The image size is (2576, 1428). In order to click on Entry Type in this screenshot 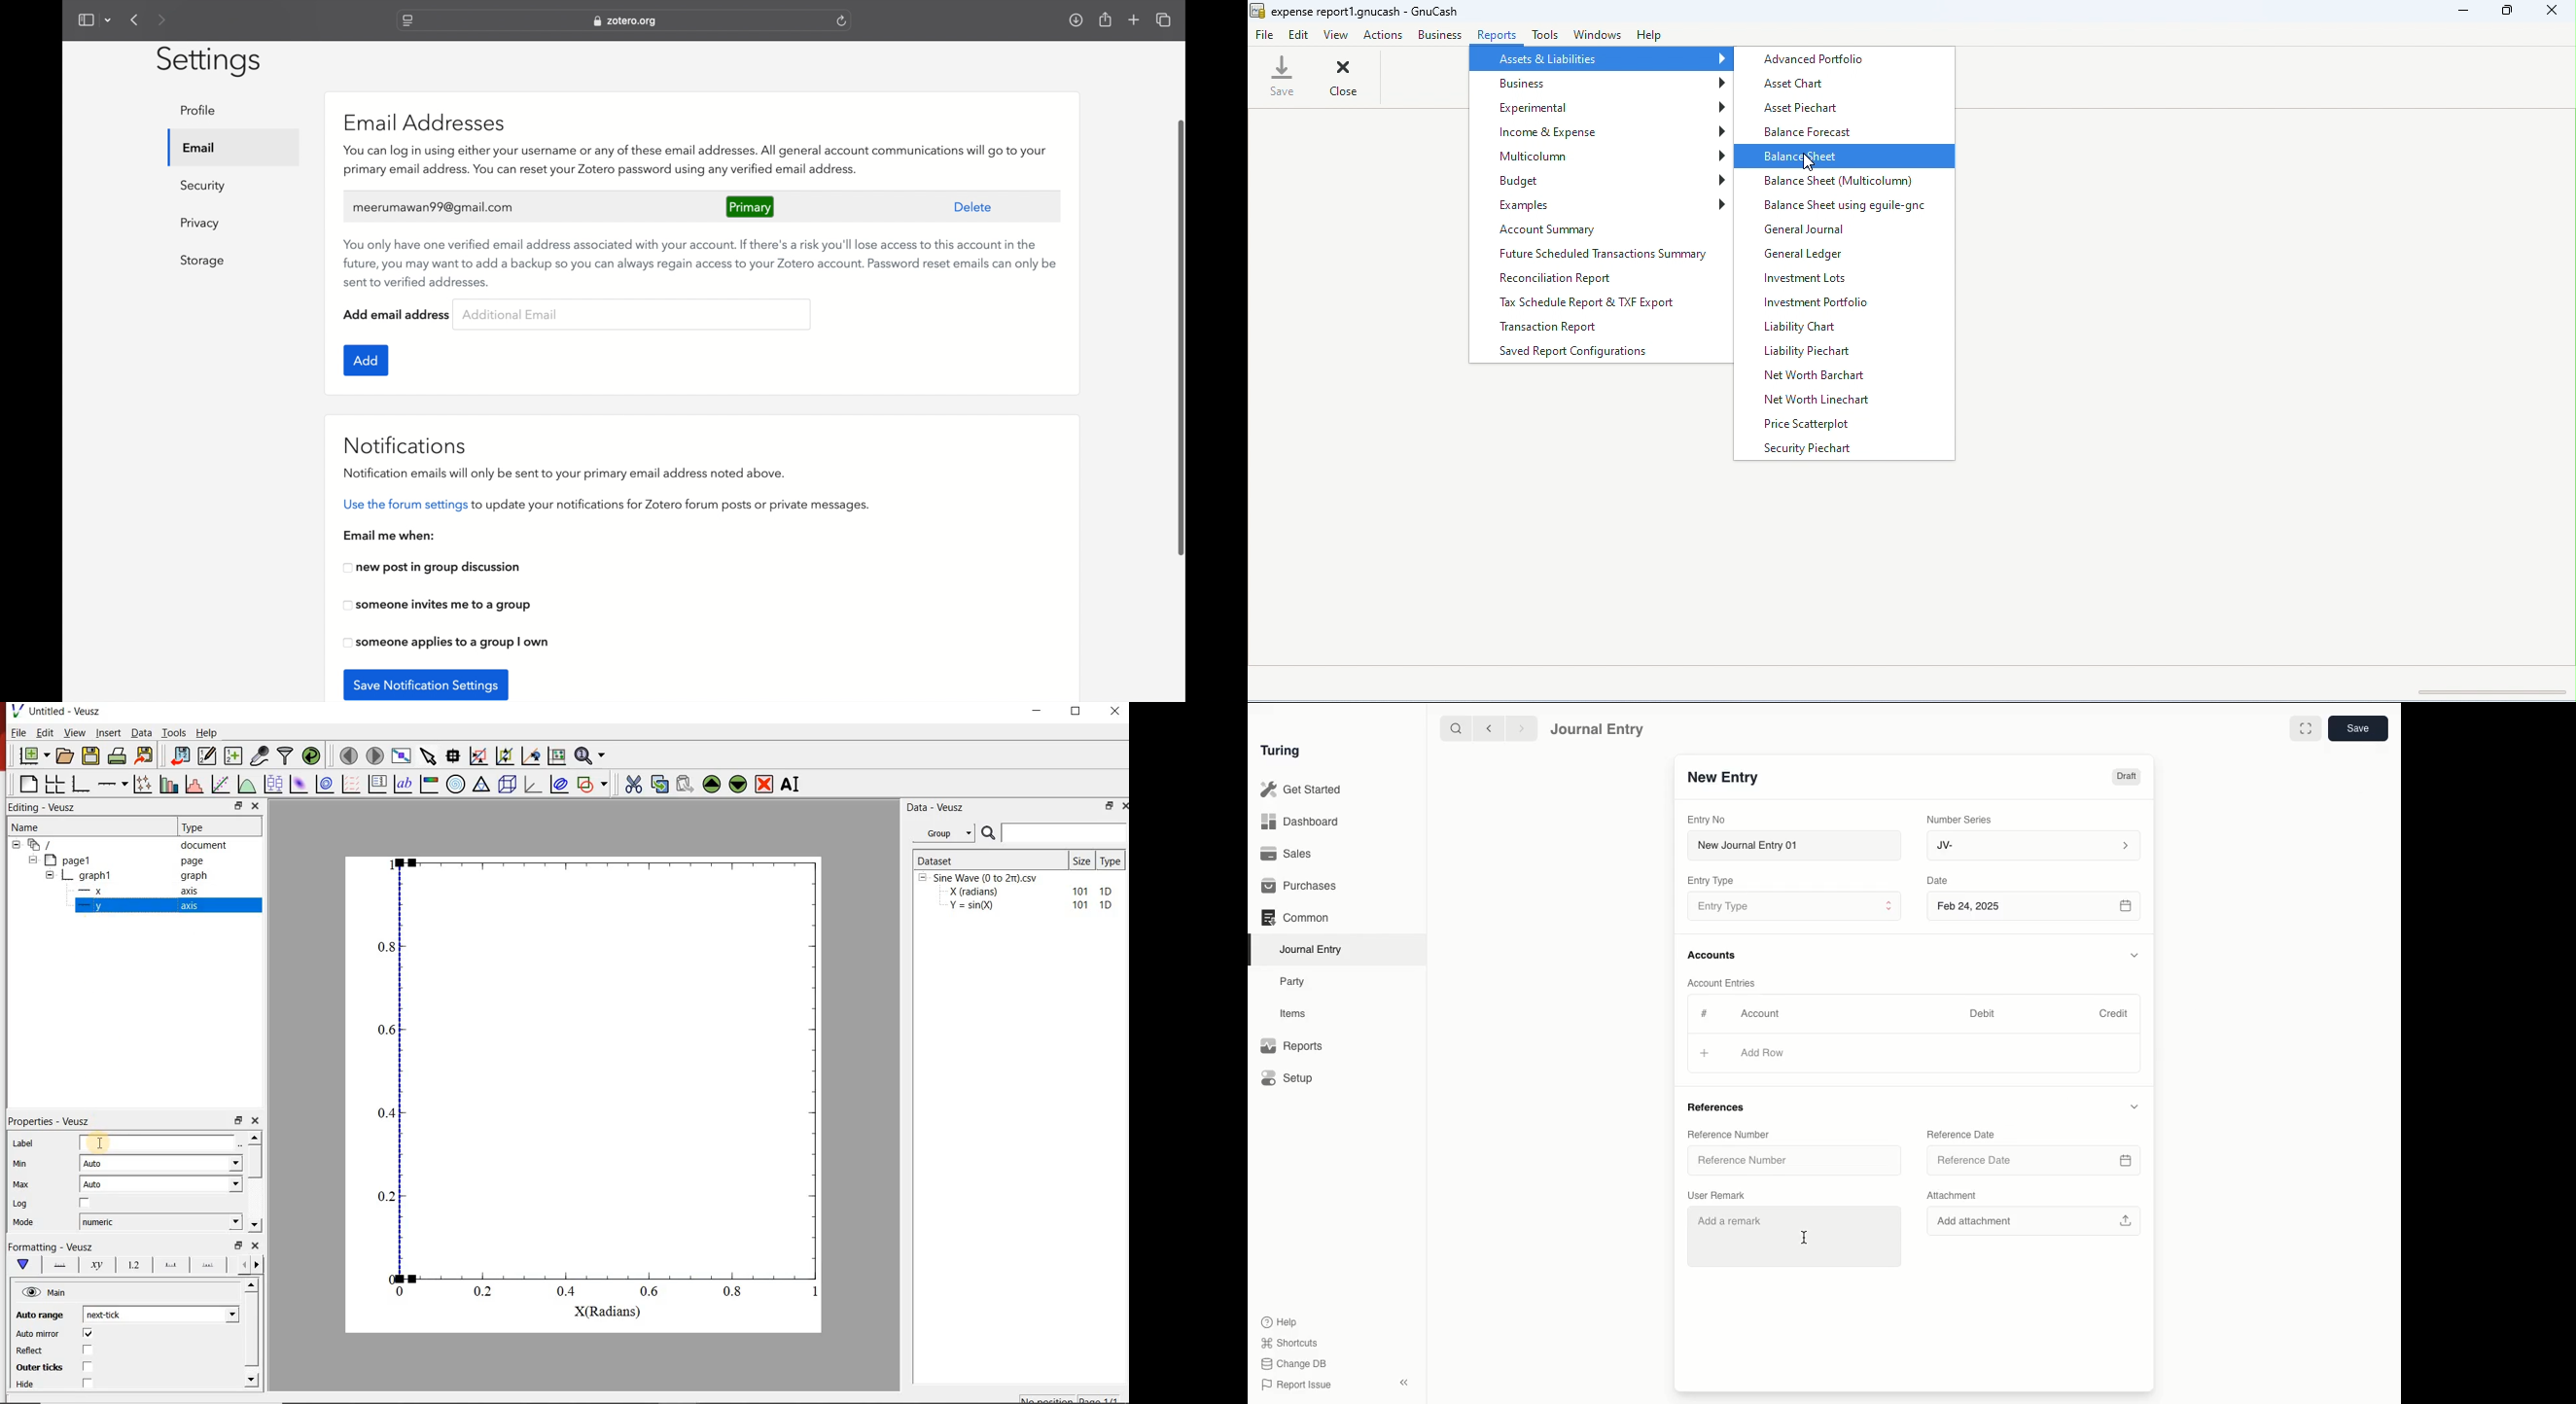, I will do `click(1794, 906)`.